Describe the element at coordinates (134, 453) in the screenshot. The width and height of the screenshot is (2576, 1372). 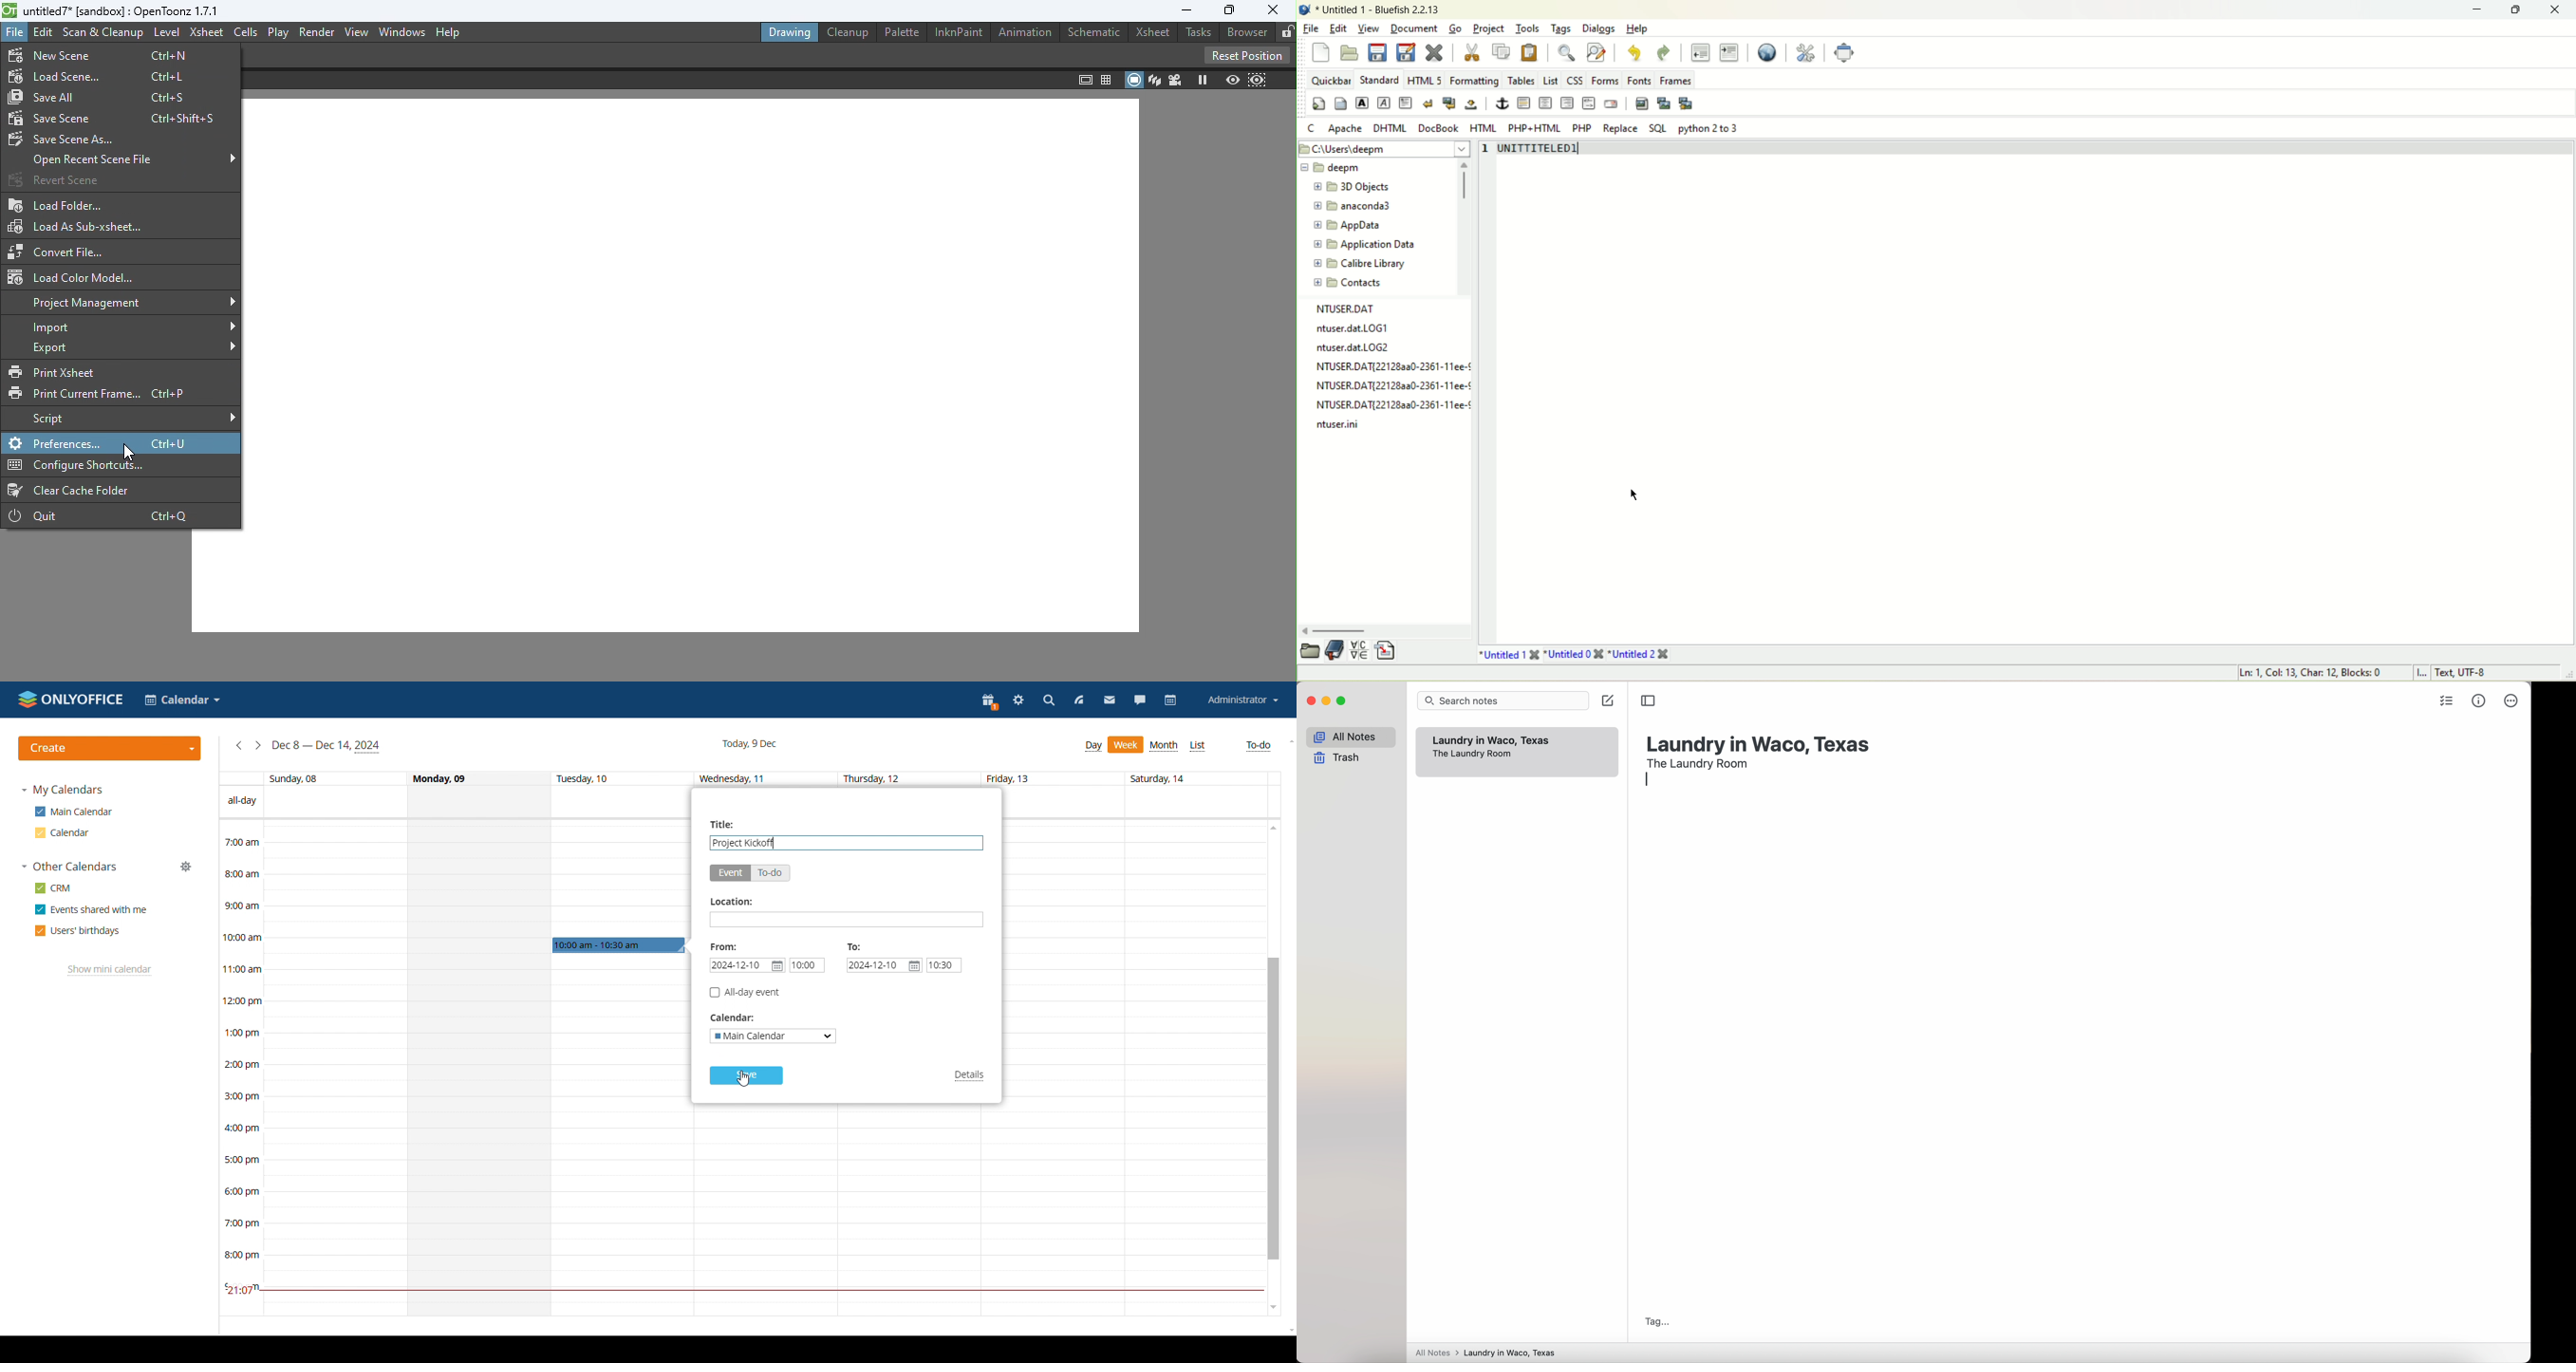
I see `cursor` at that location.